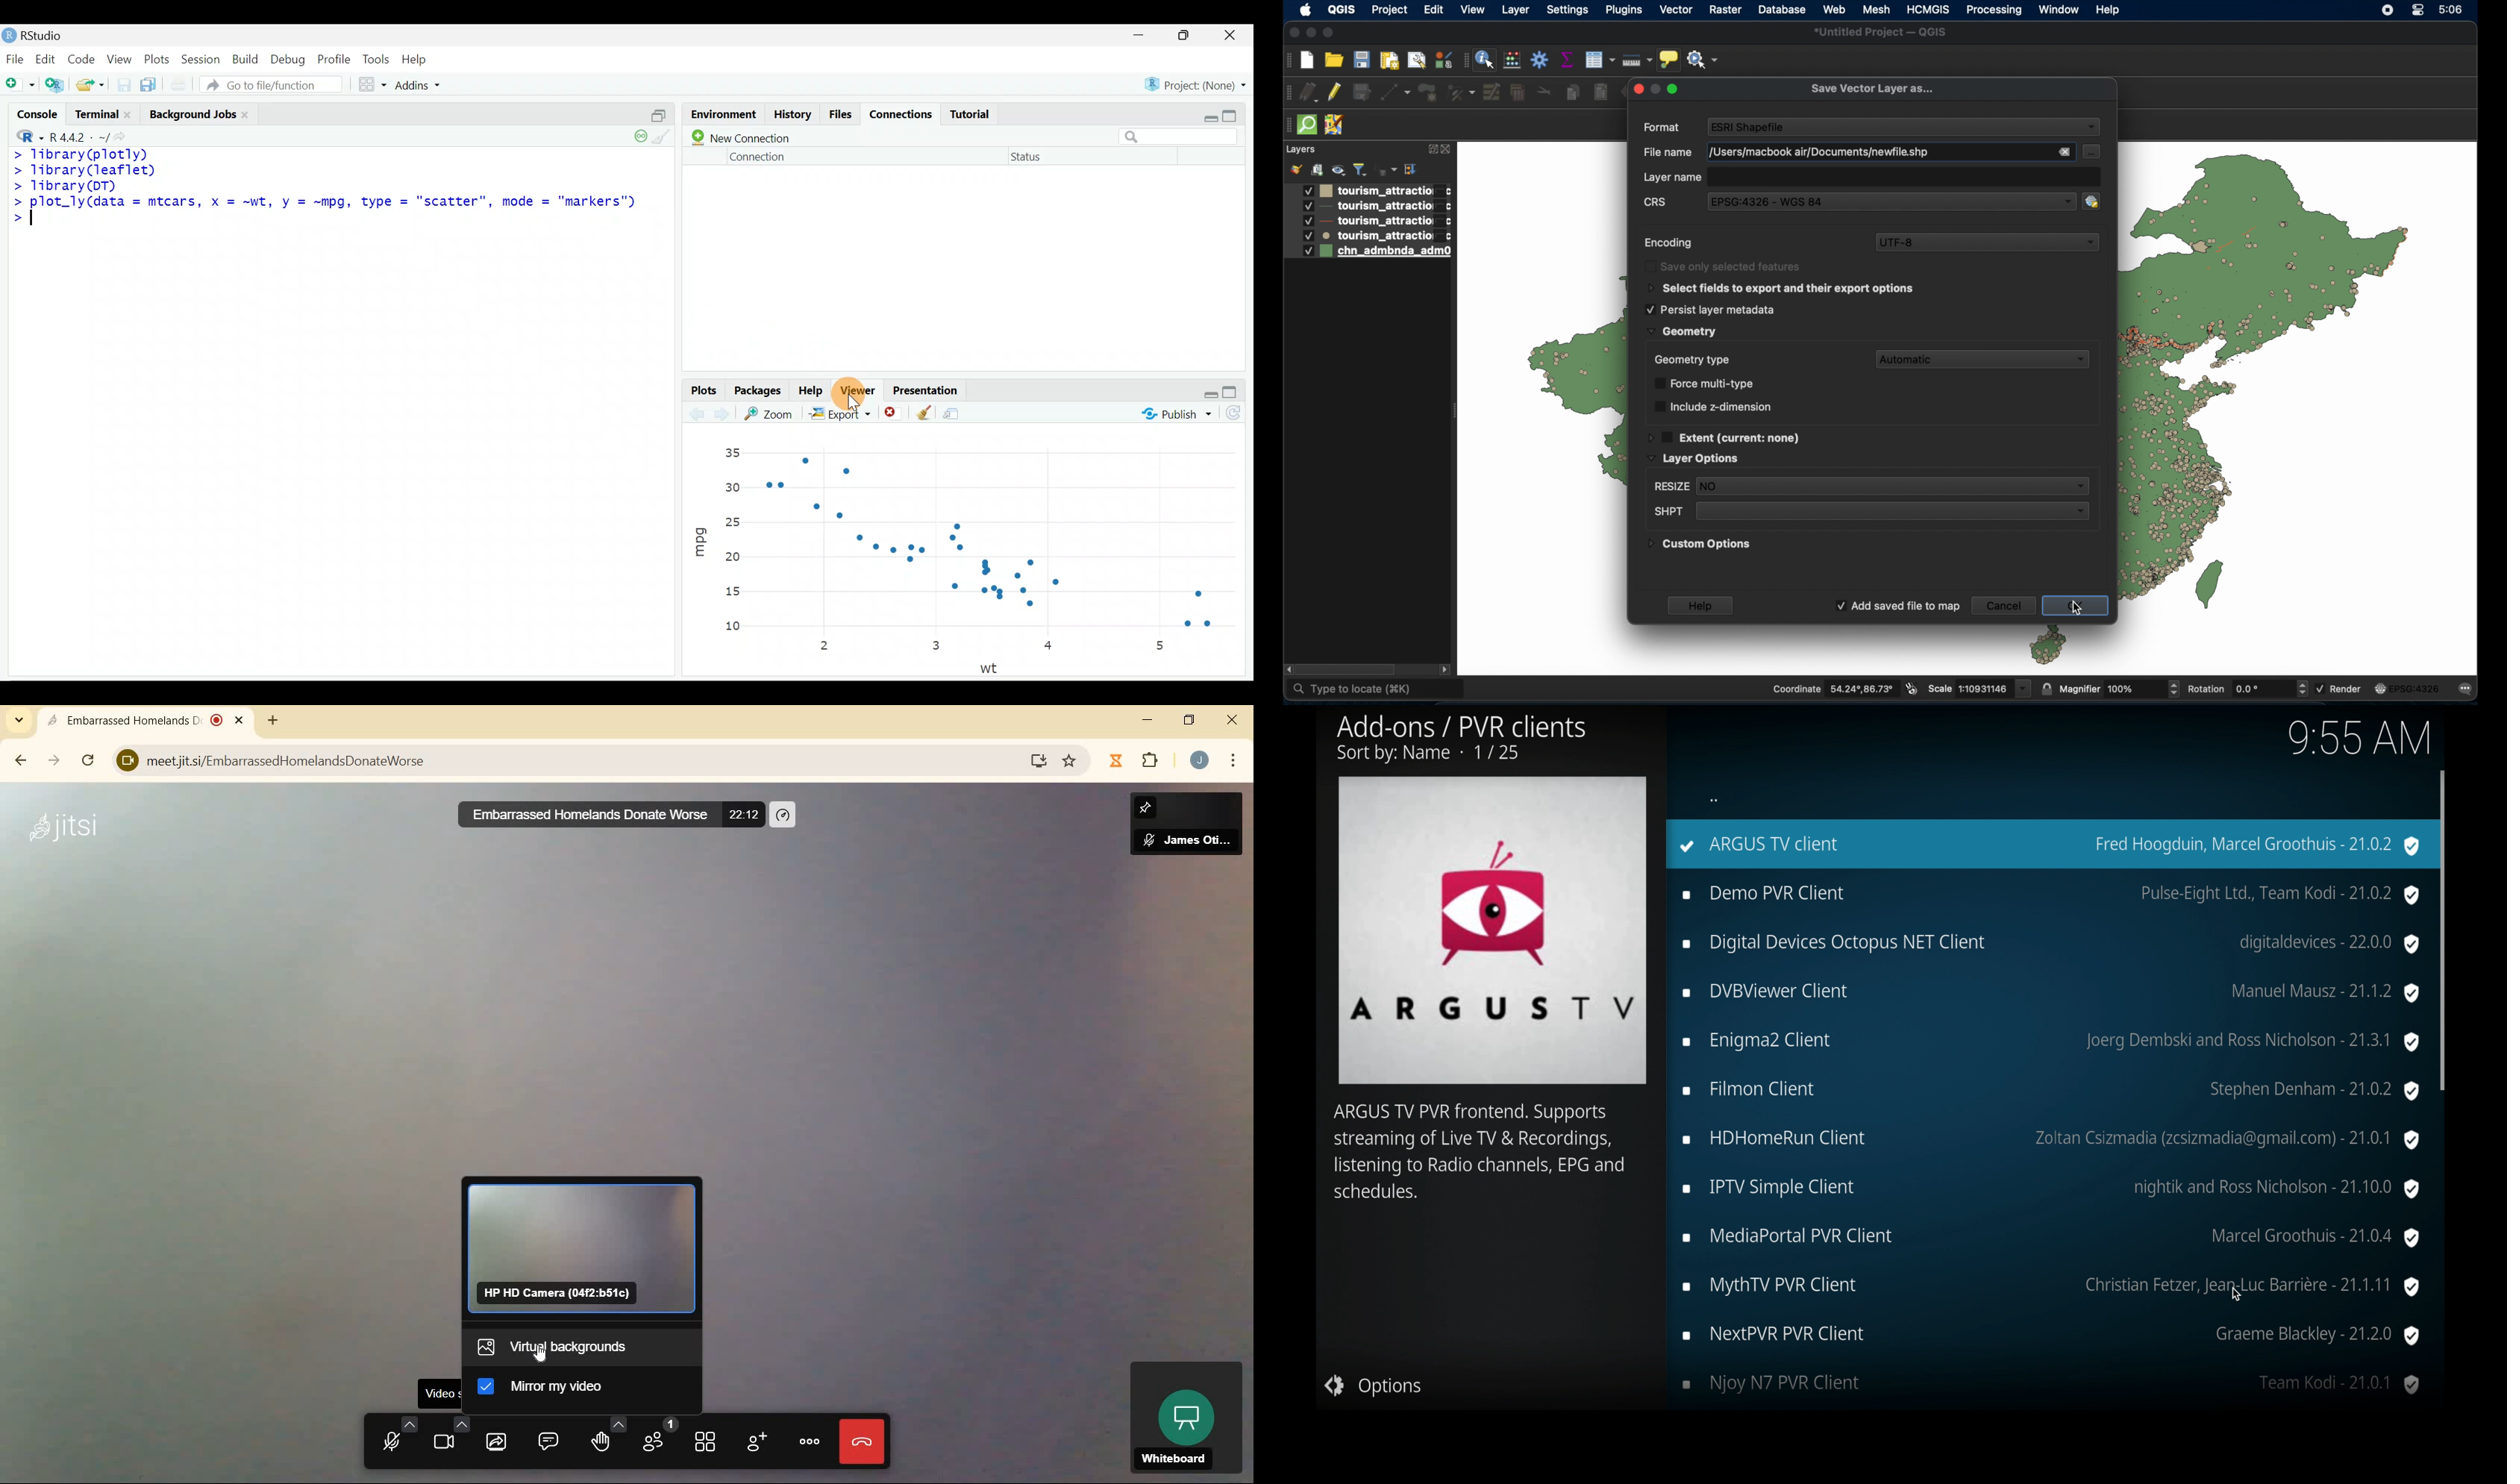  What do you see at coordinates (157, 57) in the screenshot?
I see `Plots` at bounding box center [157, 57].